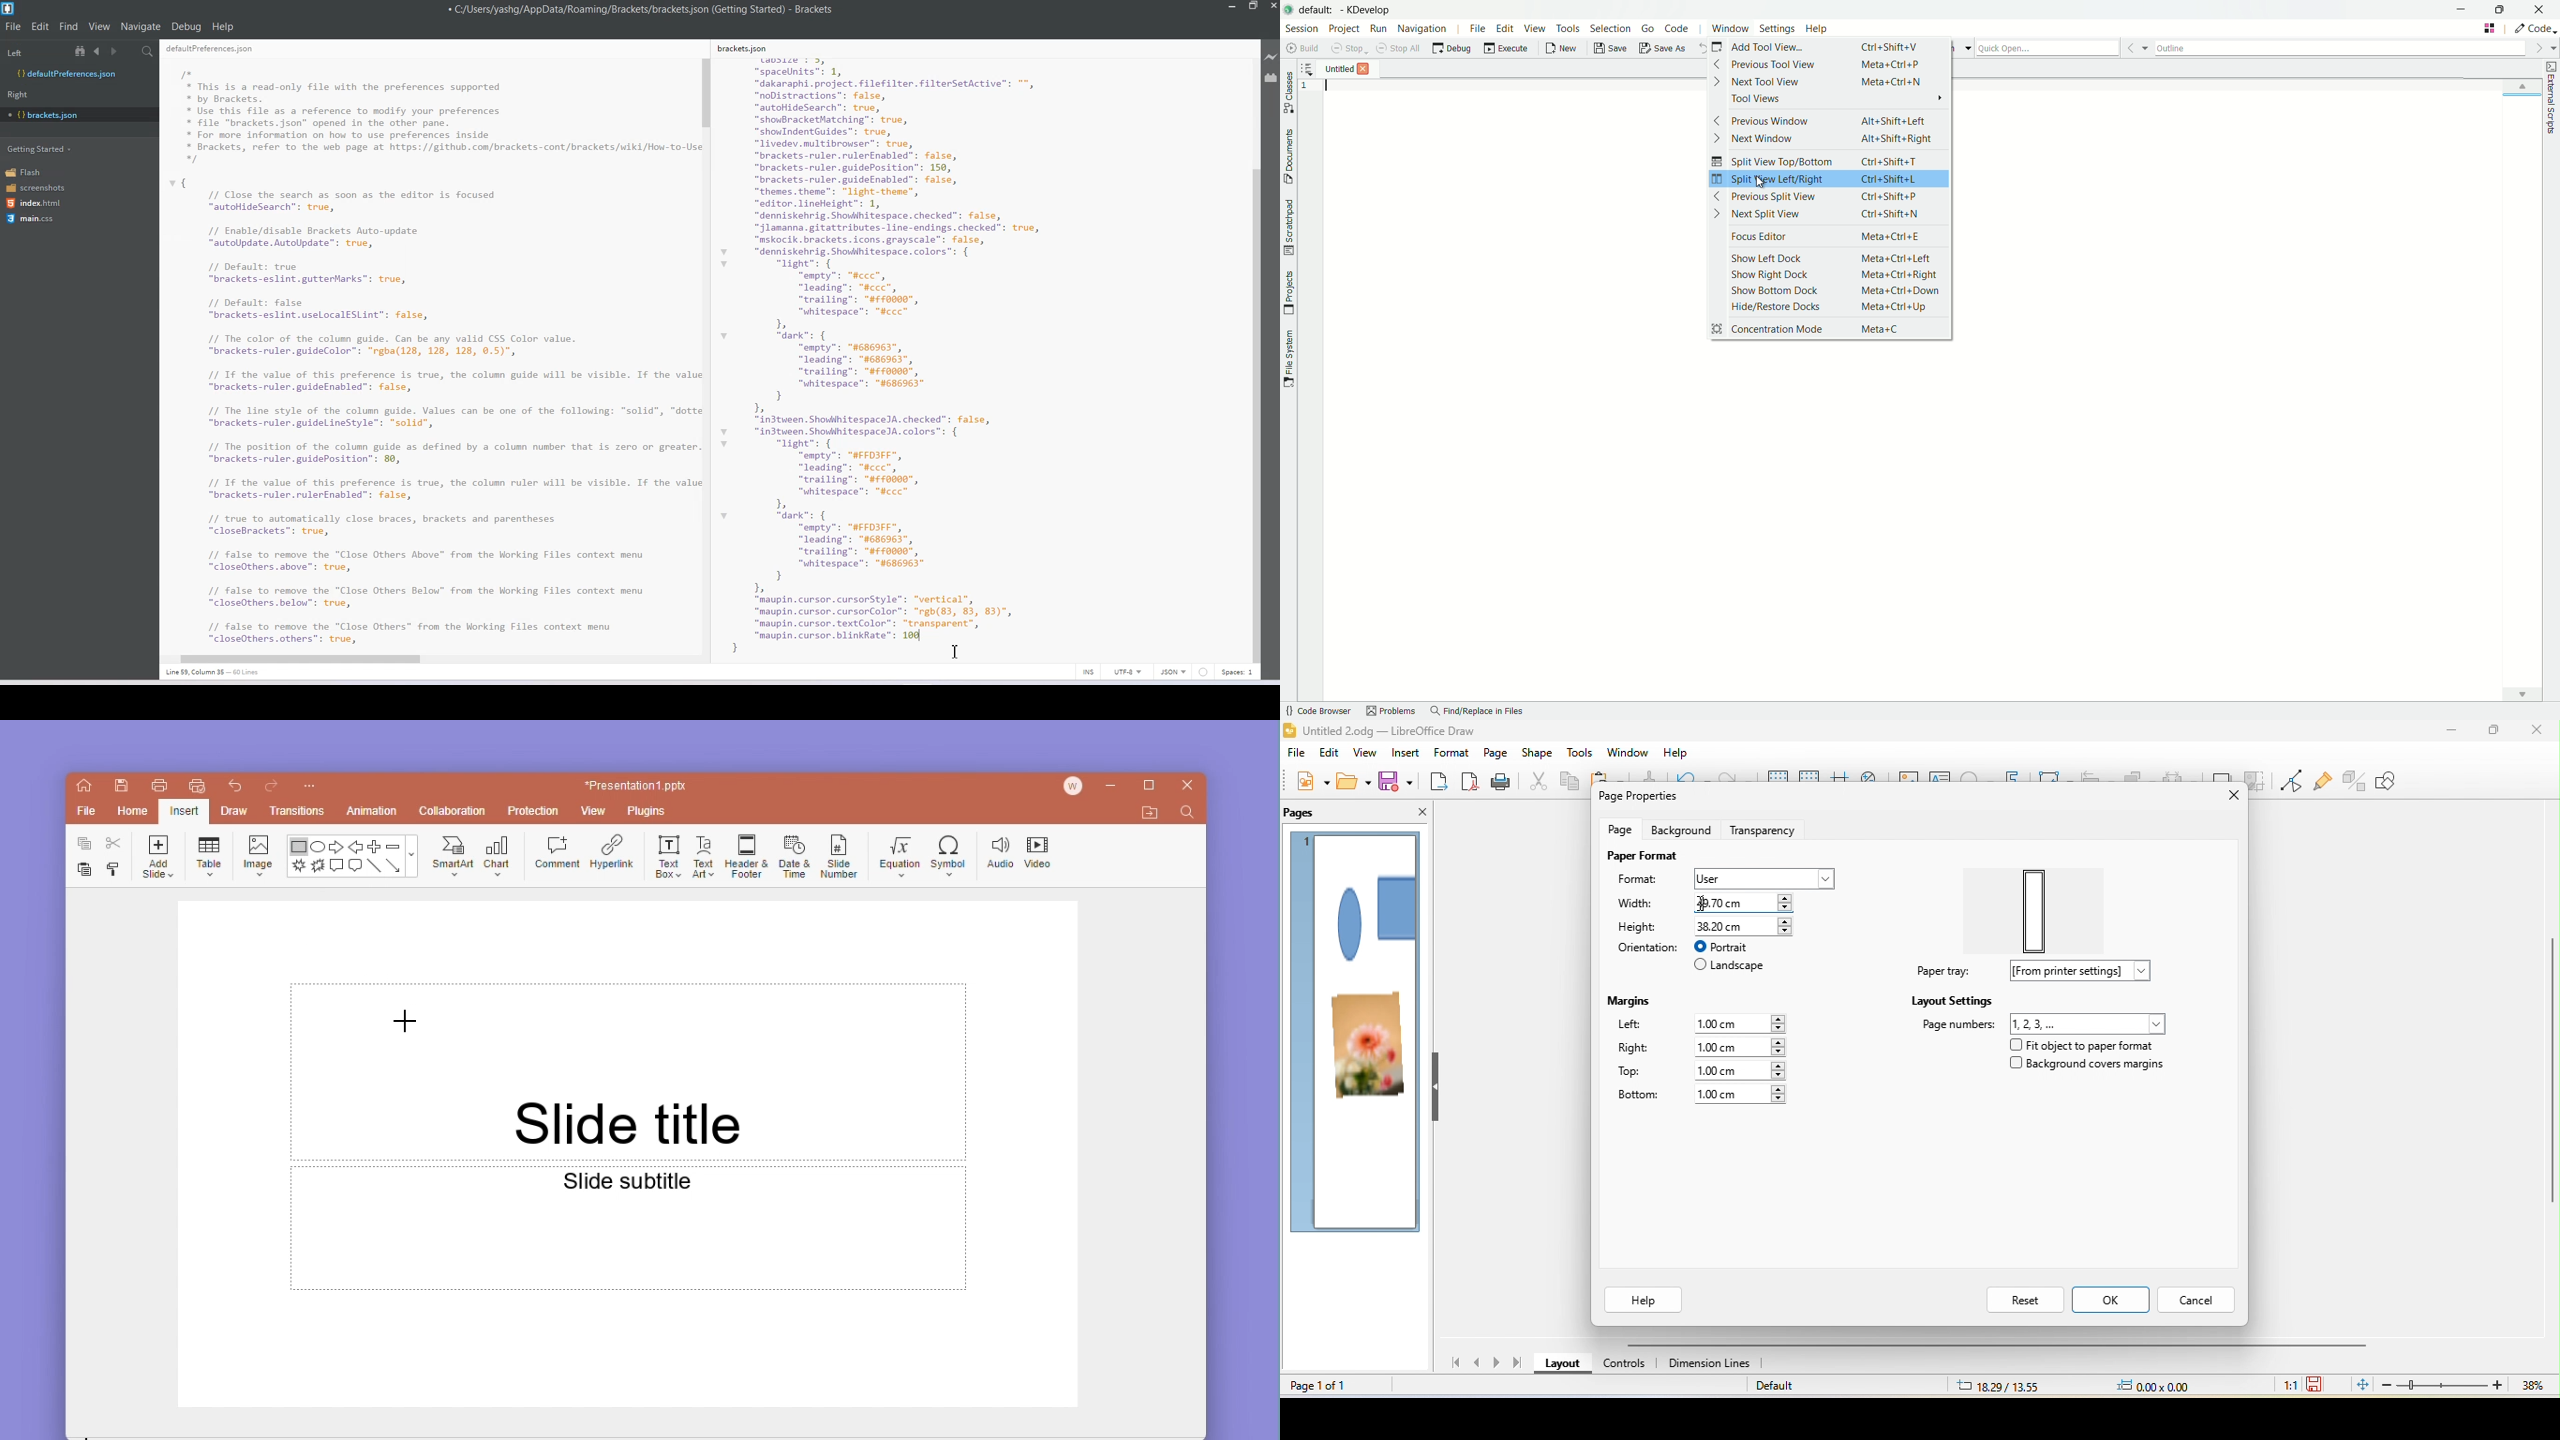 This screenshot has height=1456, width=2576. What do you see at coordinates (272, 785) in the screenshot?
I see `redo` at bounding box center [272, 785].